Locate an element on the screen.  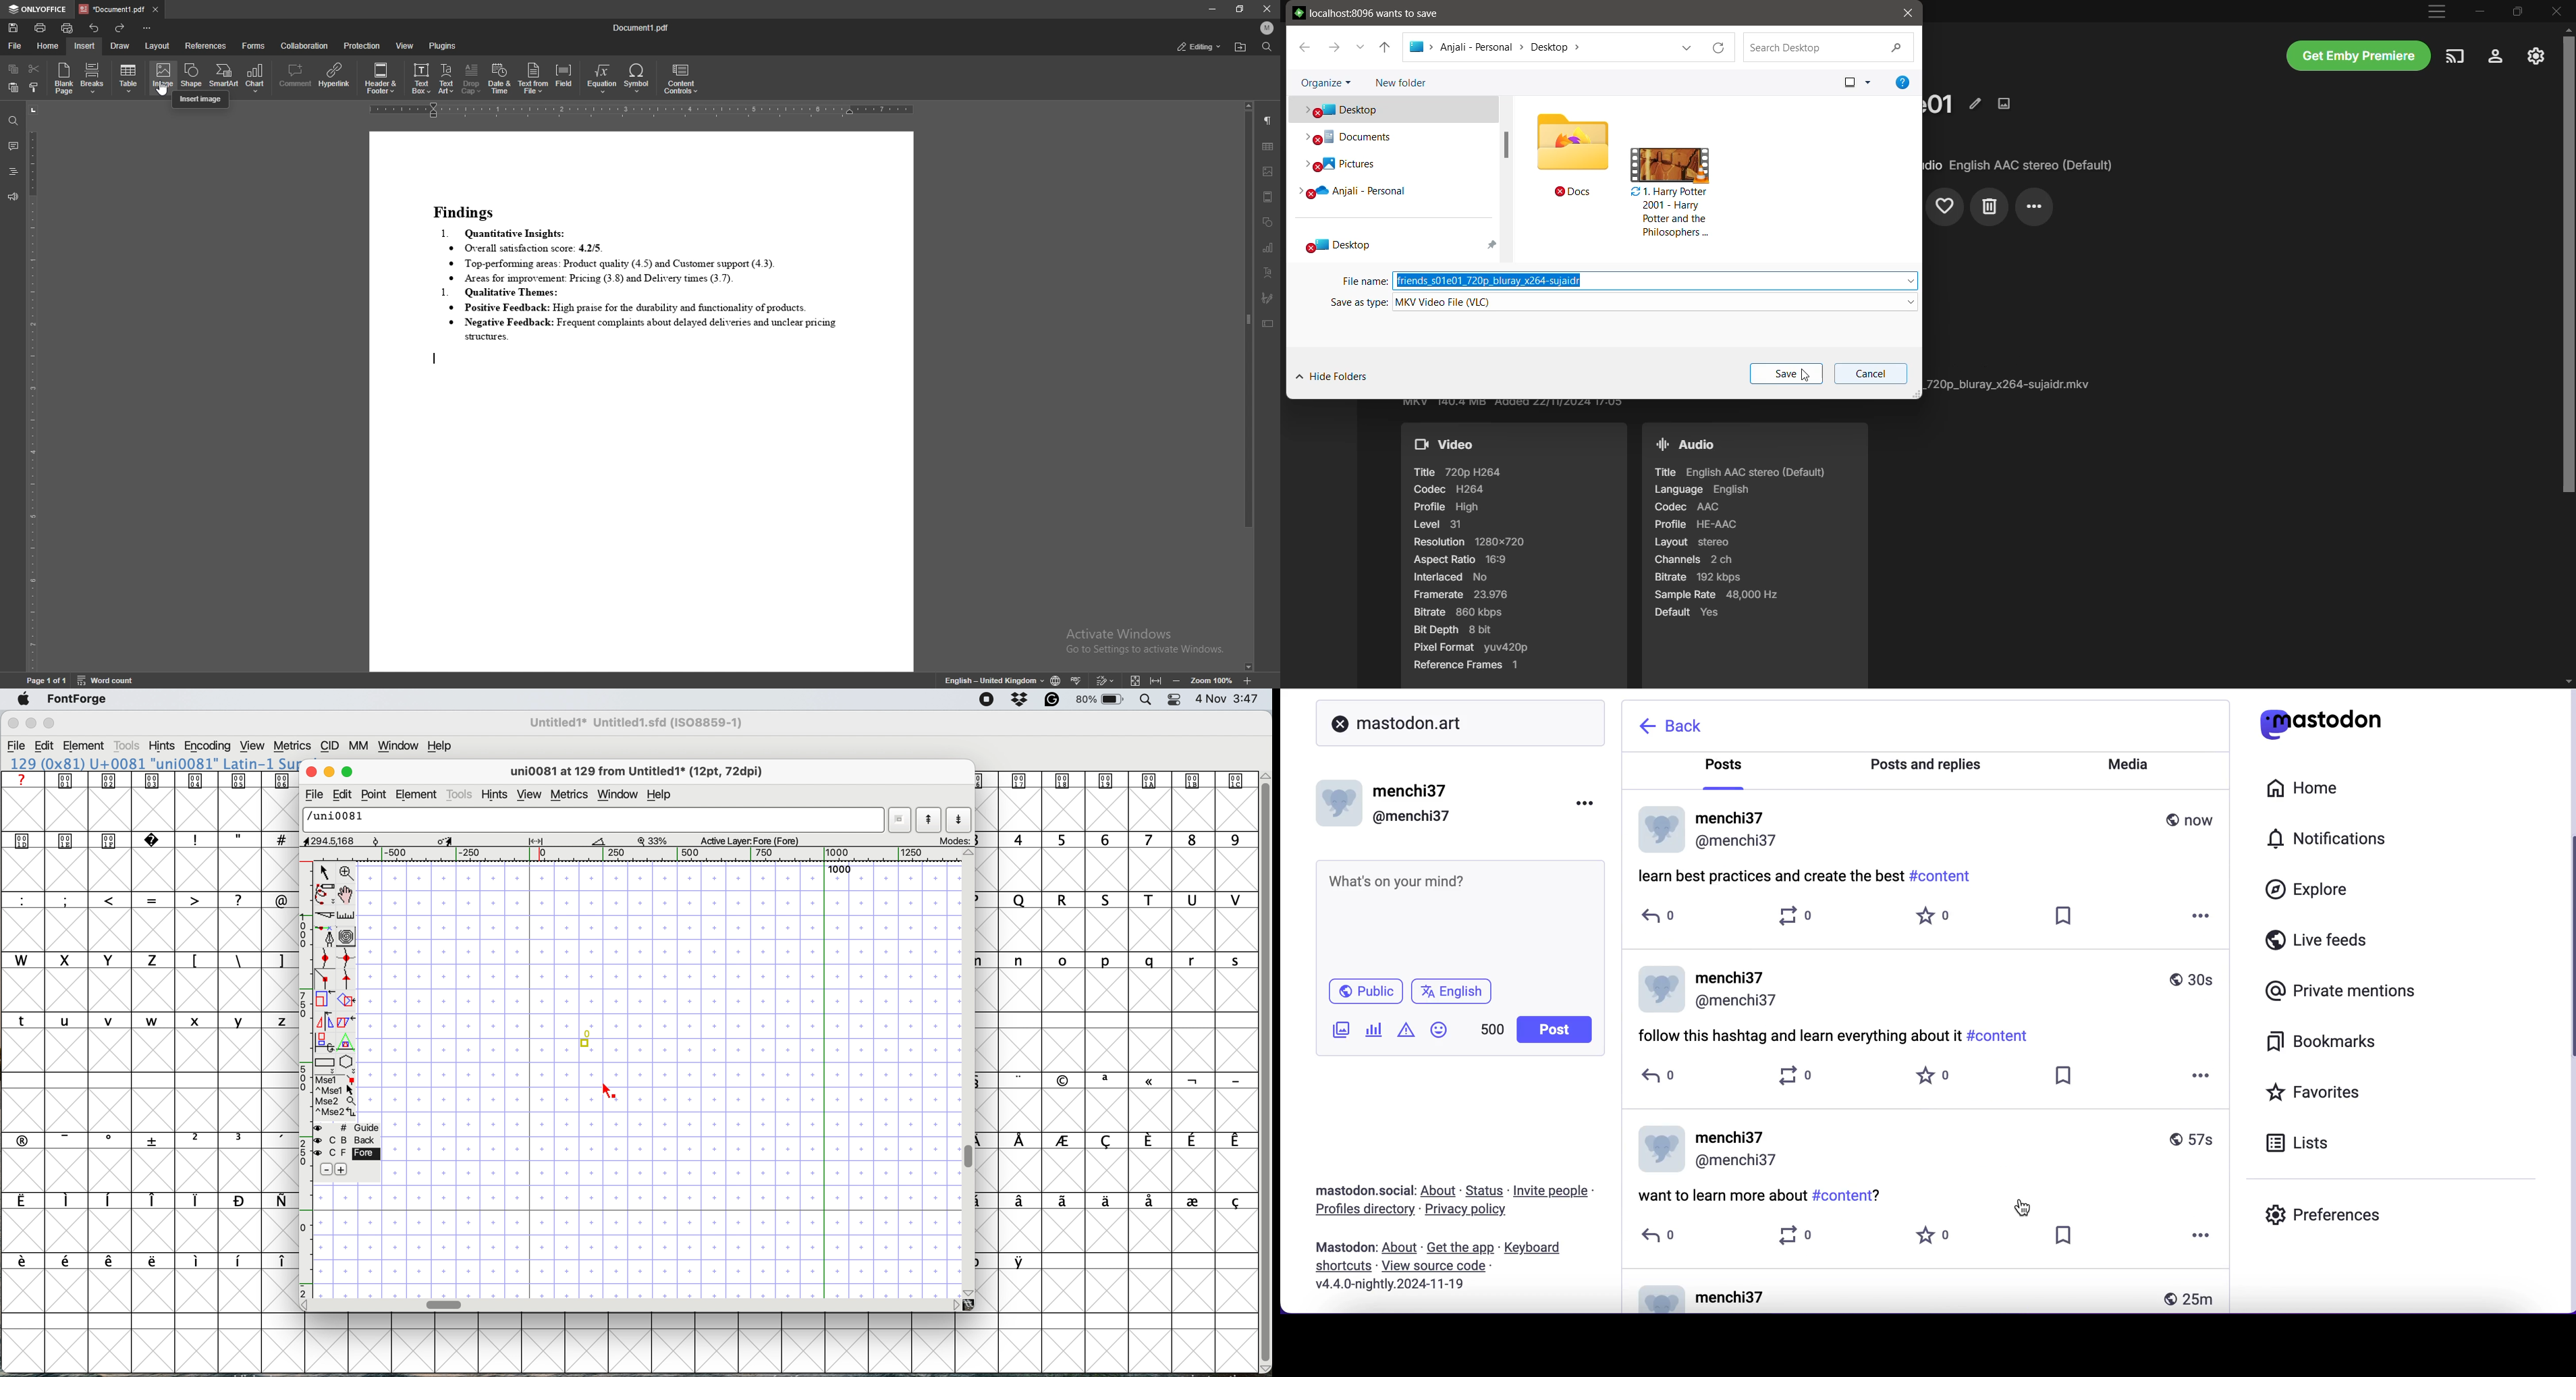
add a curve pint is located at coordinates (324, 959).